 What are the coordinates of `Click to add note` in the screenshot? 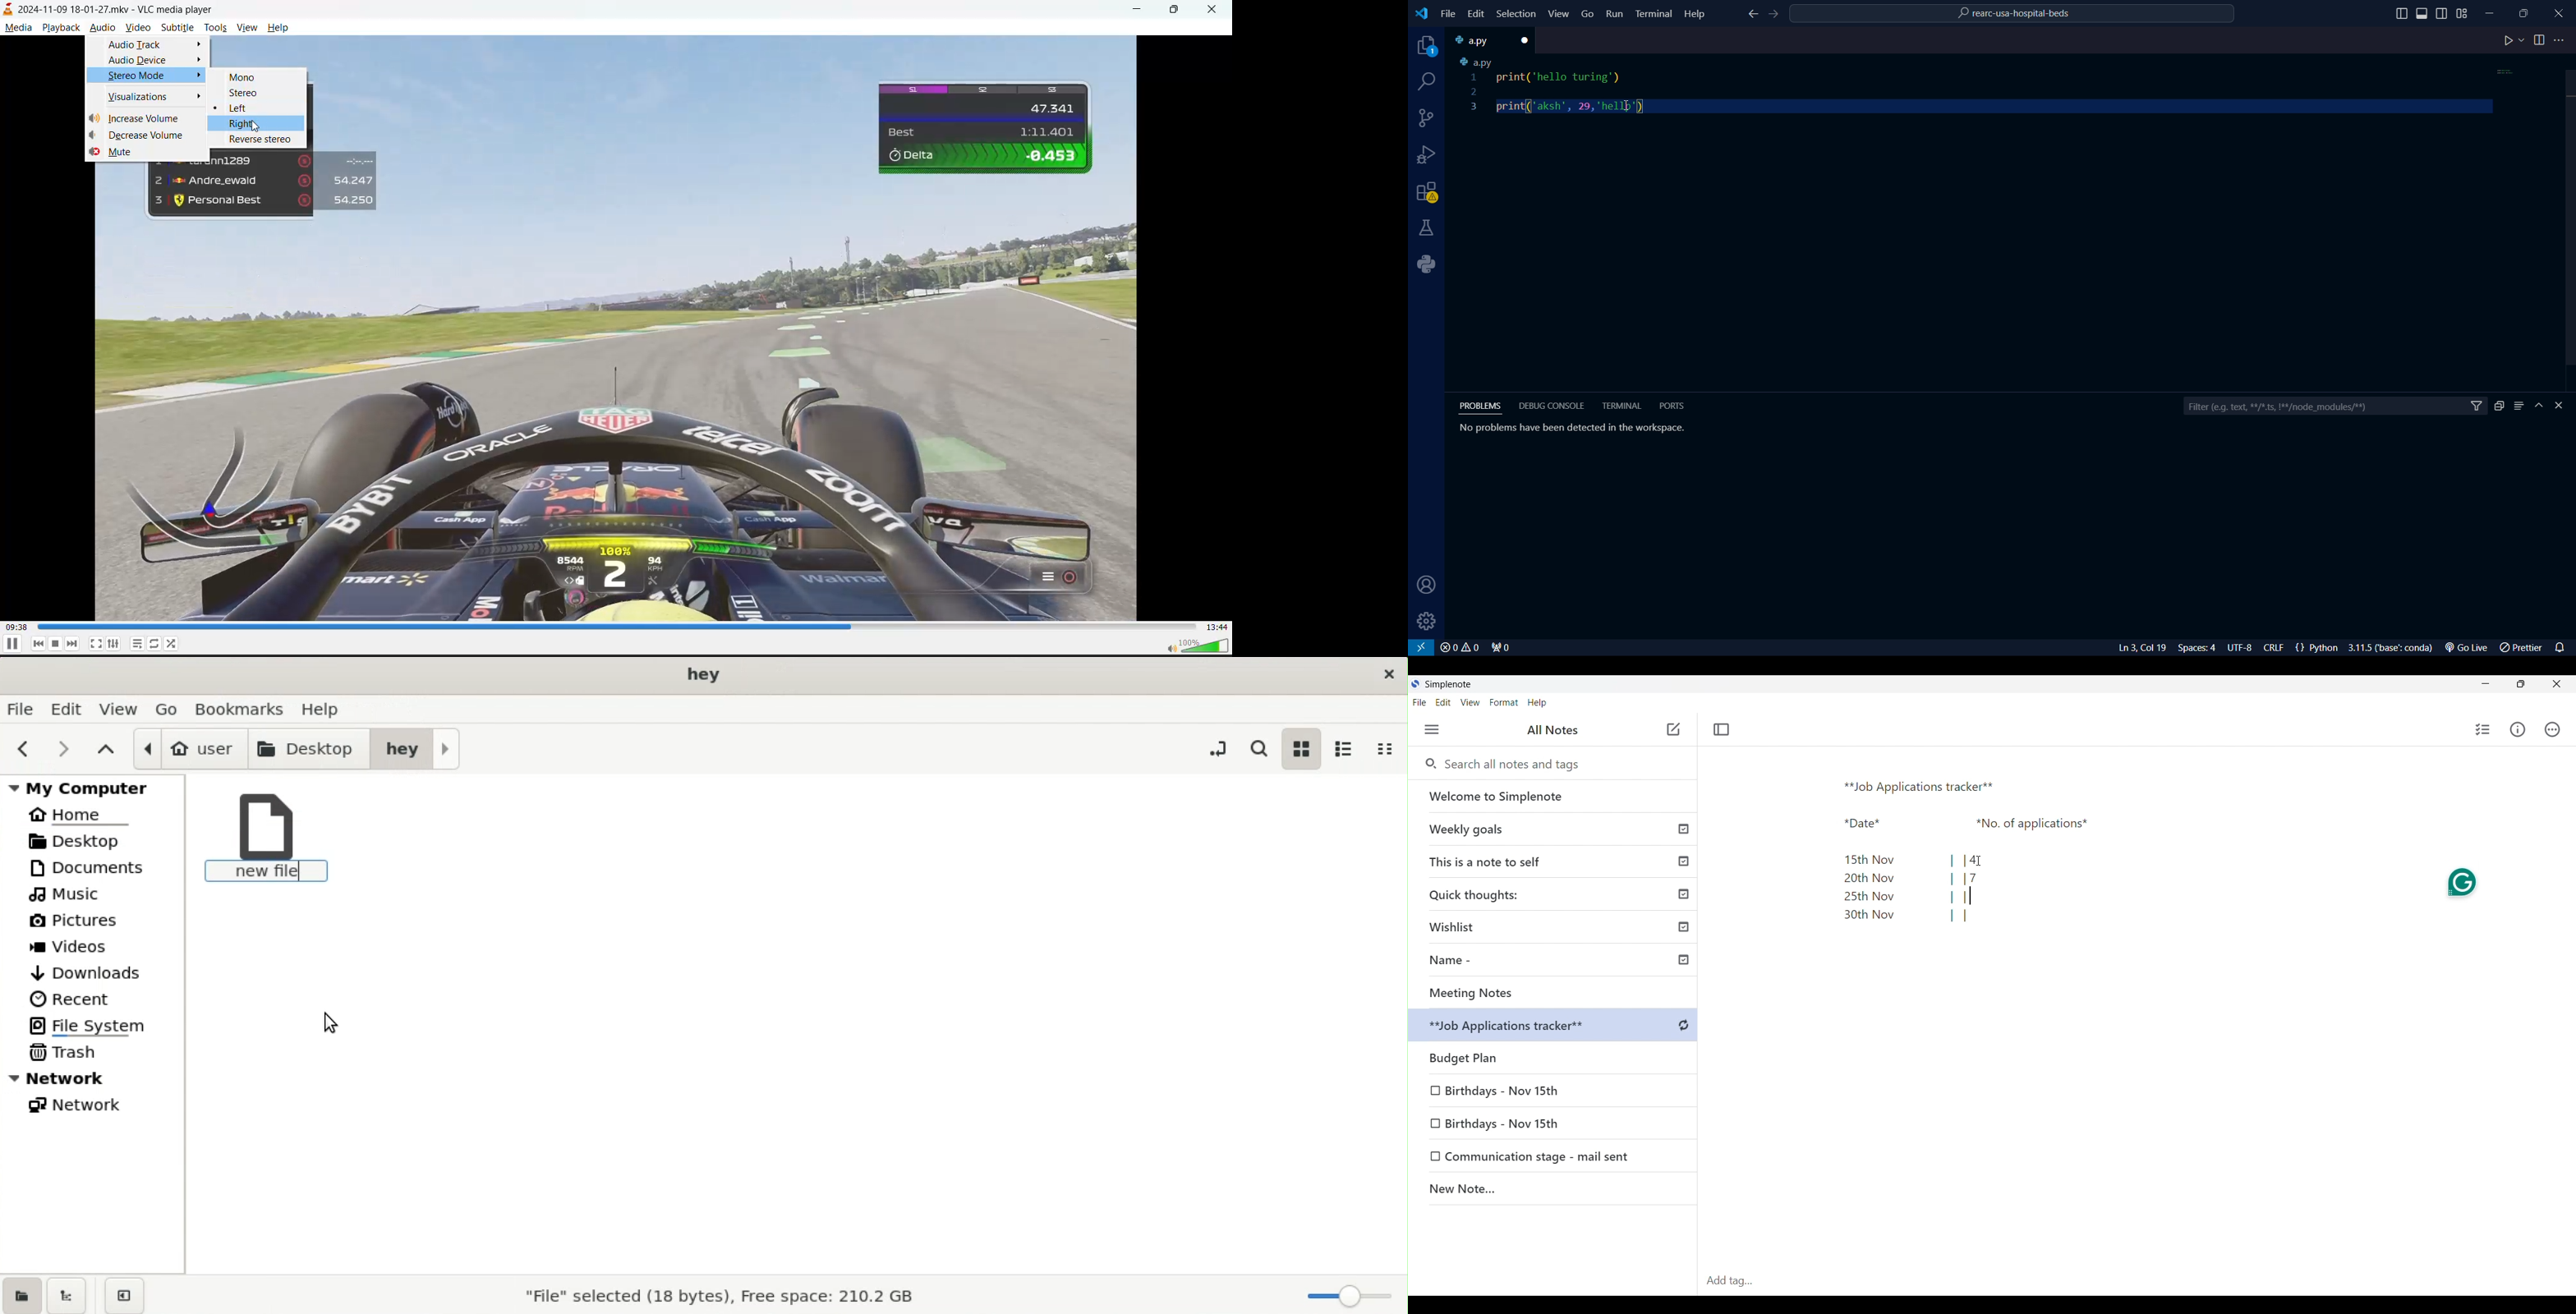 It's located at (1674, 729).